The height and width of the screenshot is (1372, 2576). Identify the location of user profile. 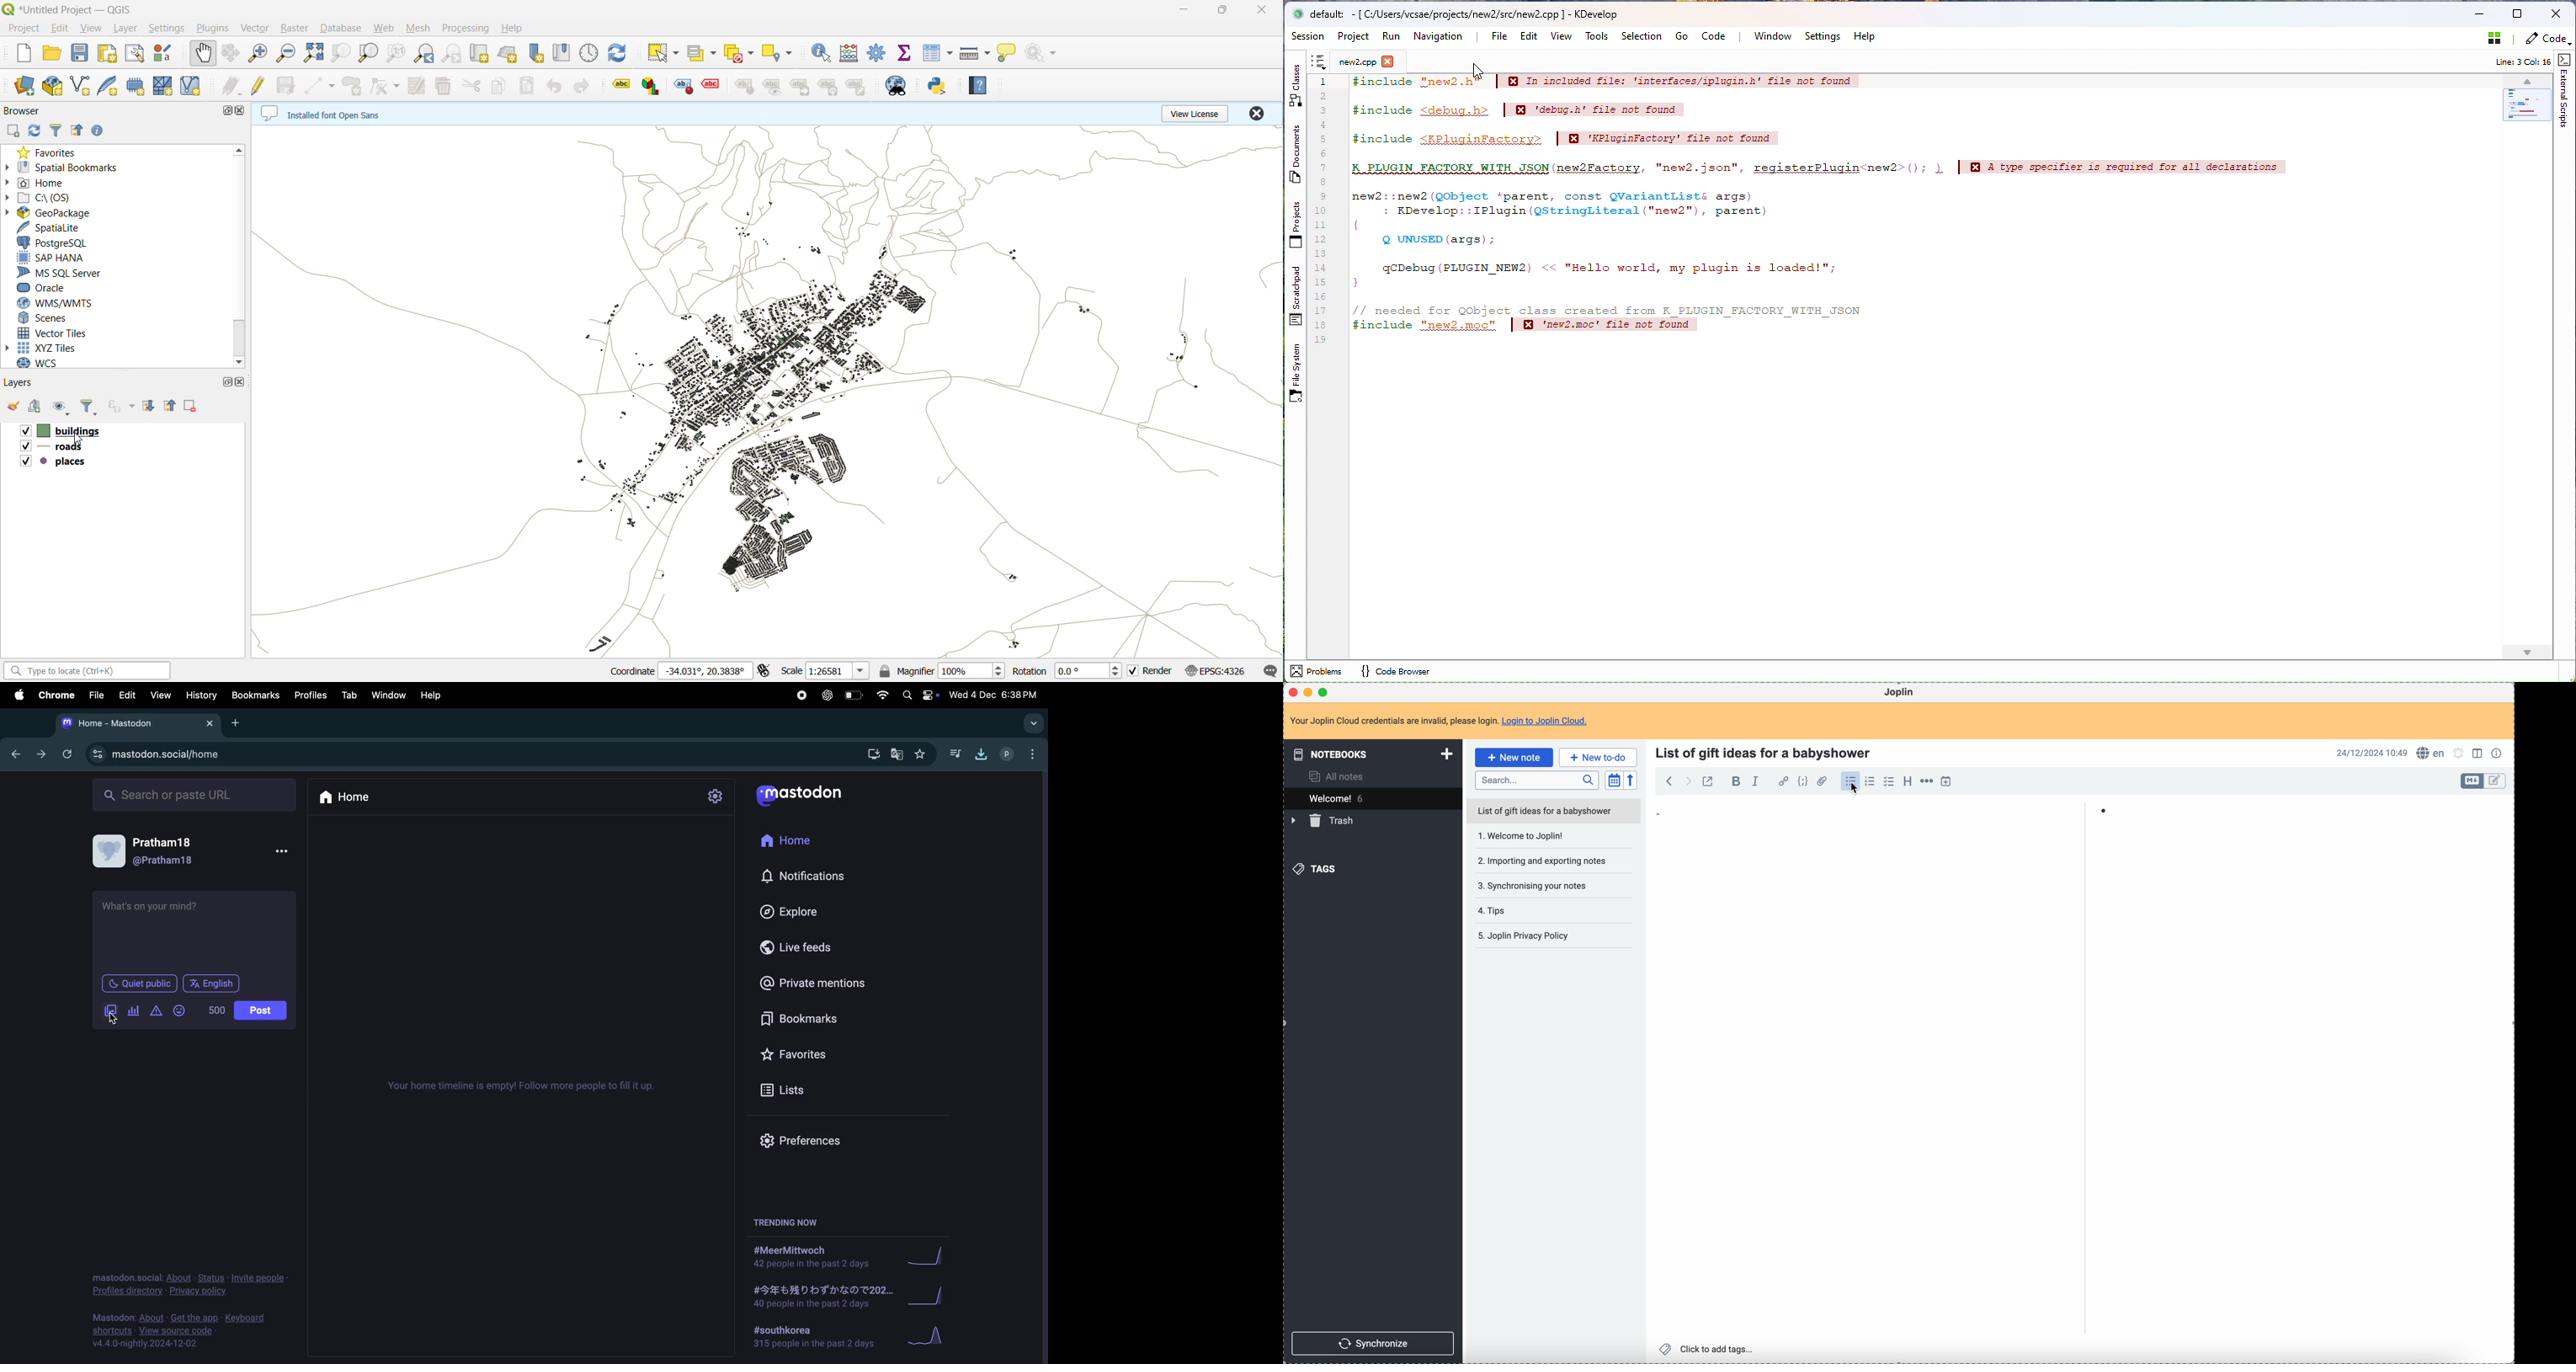
(154, 850).